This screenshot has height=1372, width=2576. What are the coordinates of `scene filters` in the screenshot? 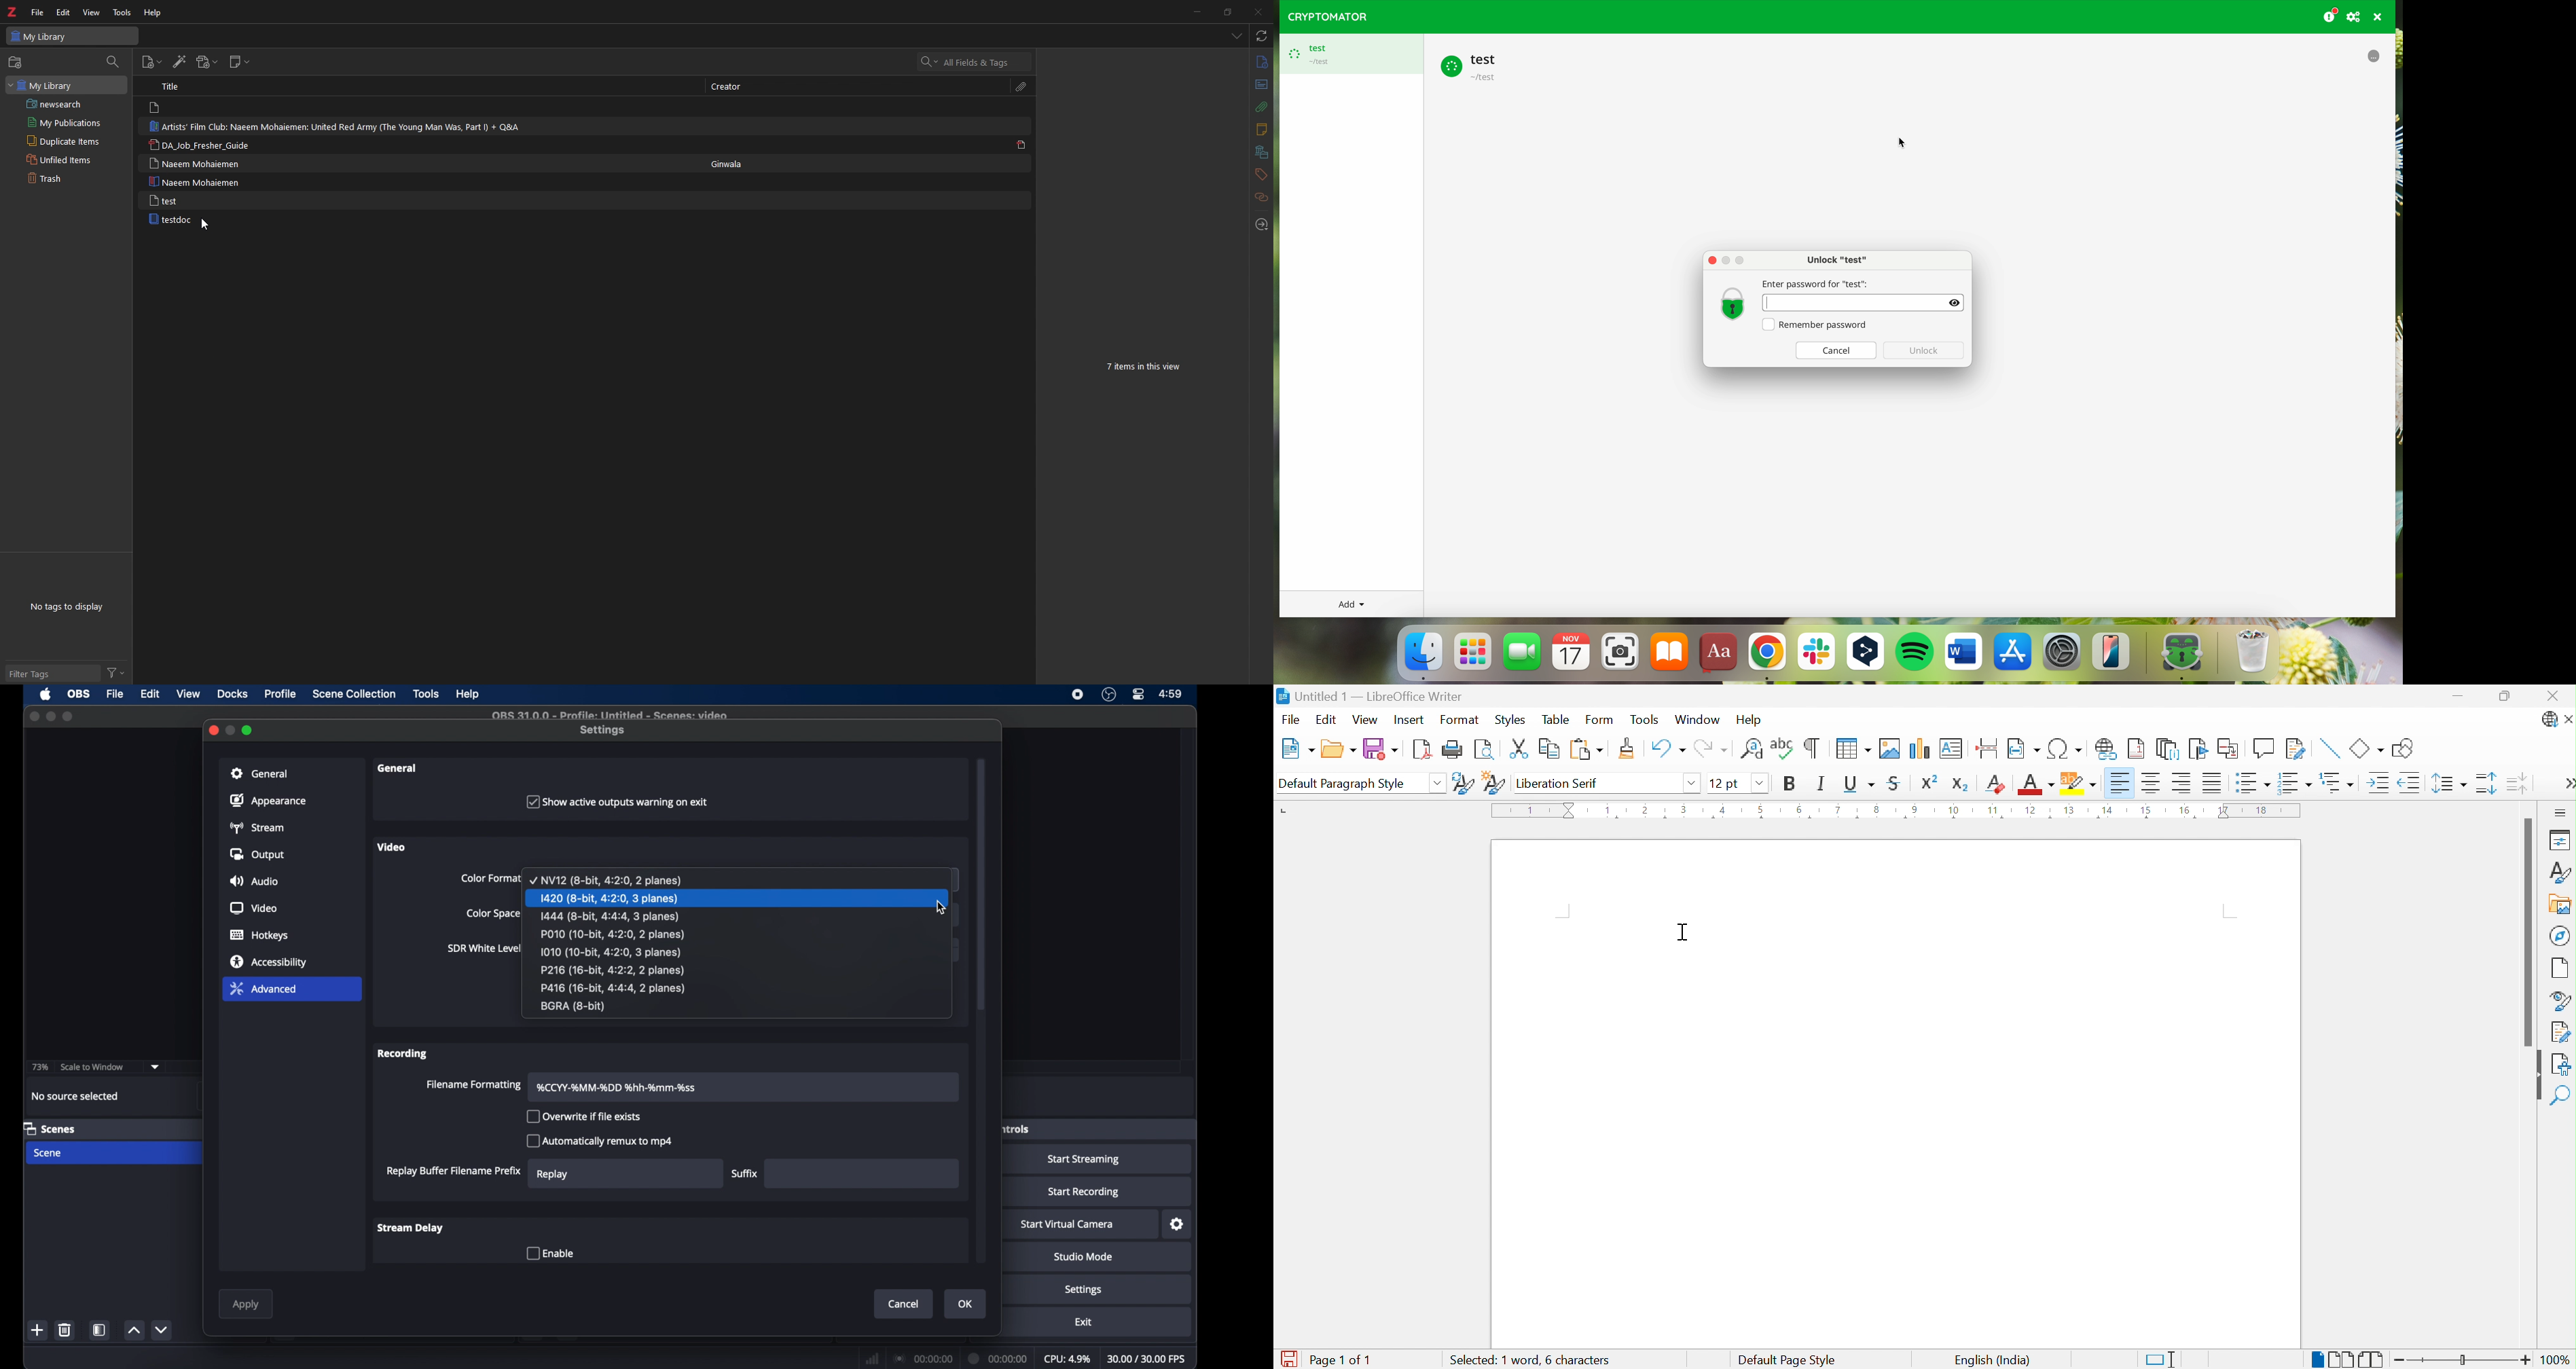 It's located at (100, 1330).